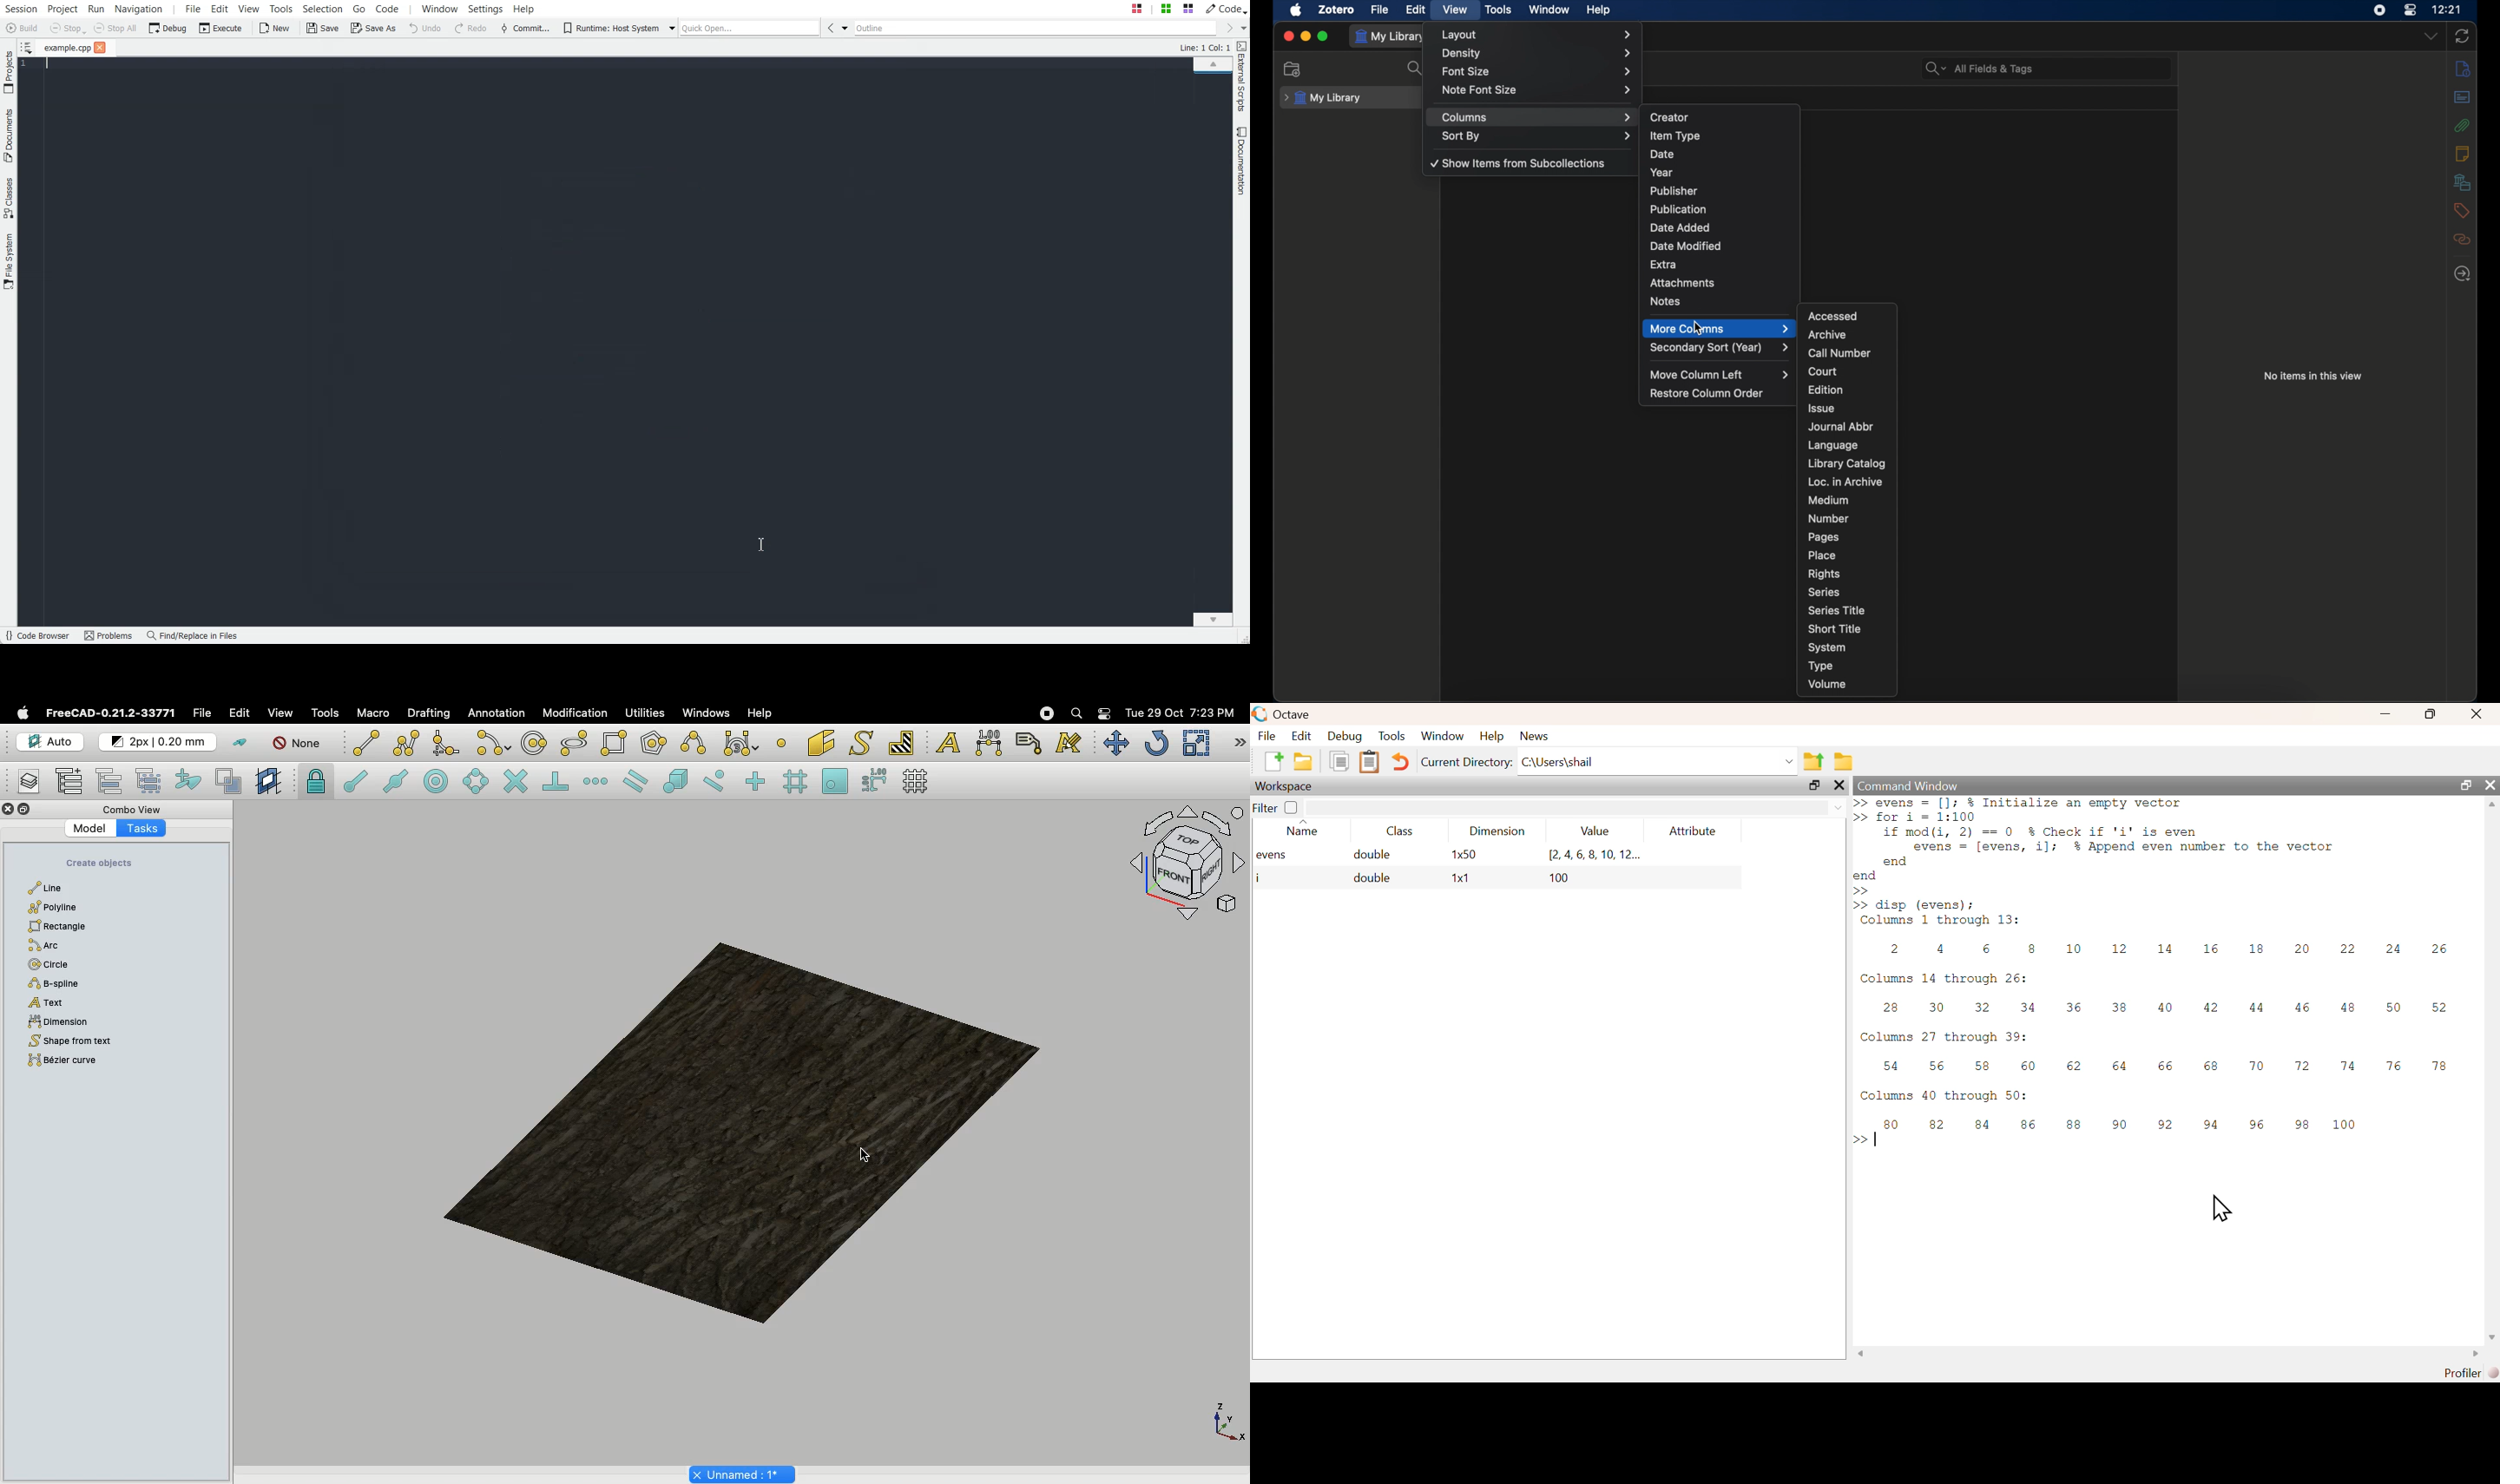  I want to click on Outline, so click(1034, 28).